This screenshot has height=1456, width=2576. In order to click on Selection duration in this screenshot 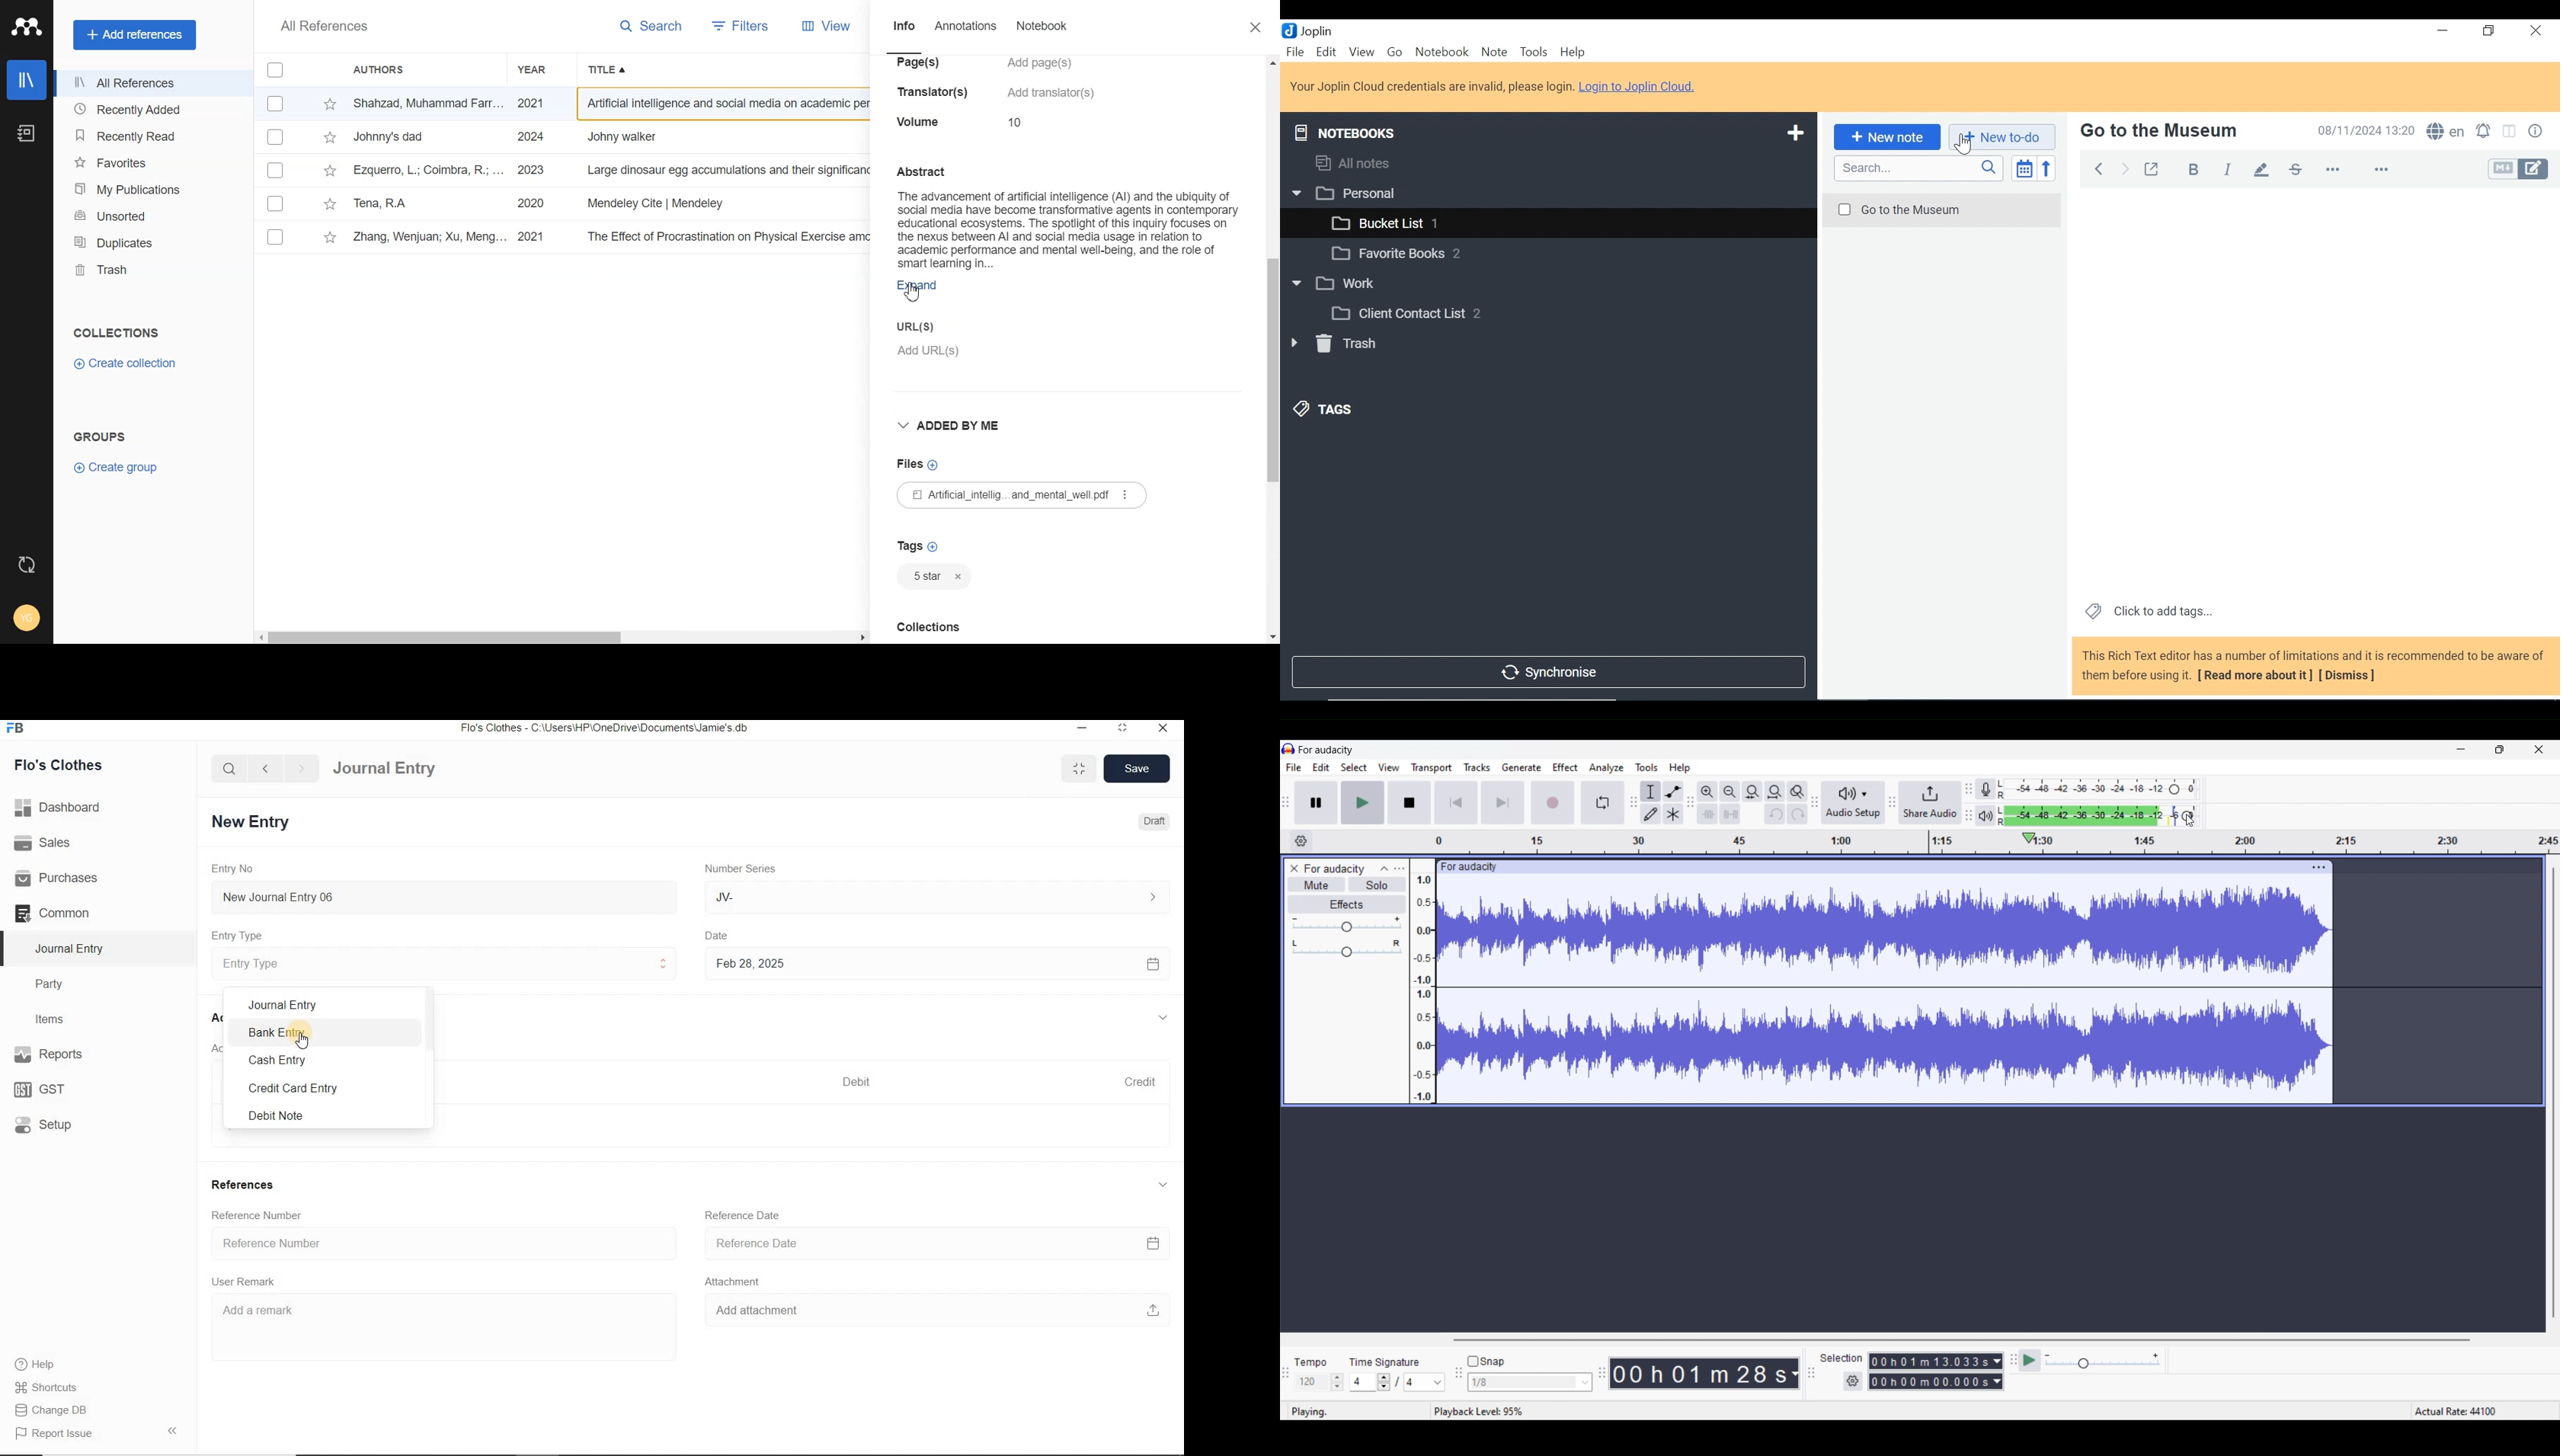, I will do `click(1929, 1371)`.